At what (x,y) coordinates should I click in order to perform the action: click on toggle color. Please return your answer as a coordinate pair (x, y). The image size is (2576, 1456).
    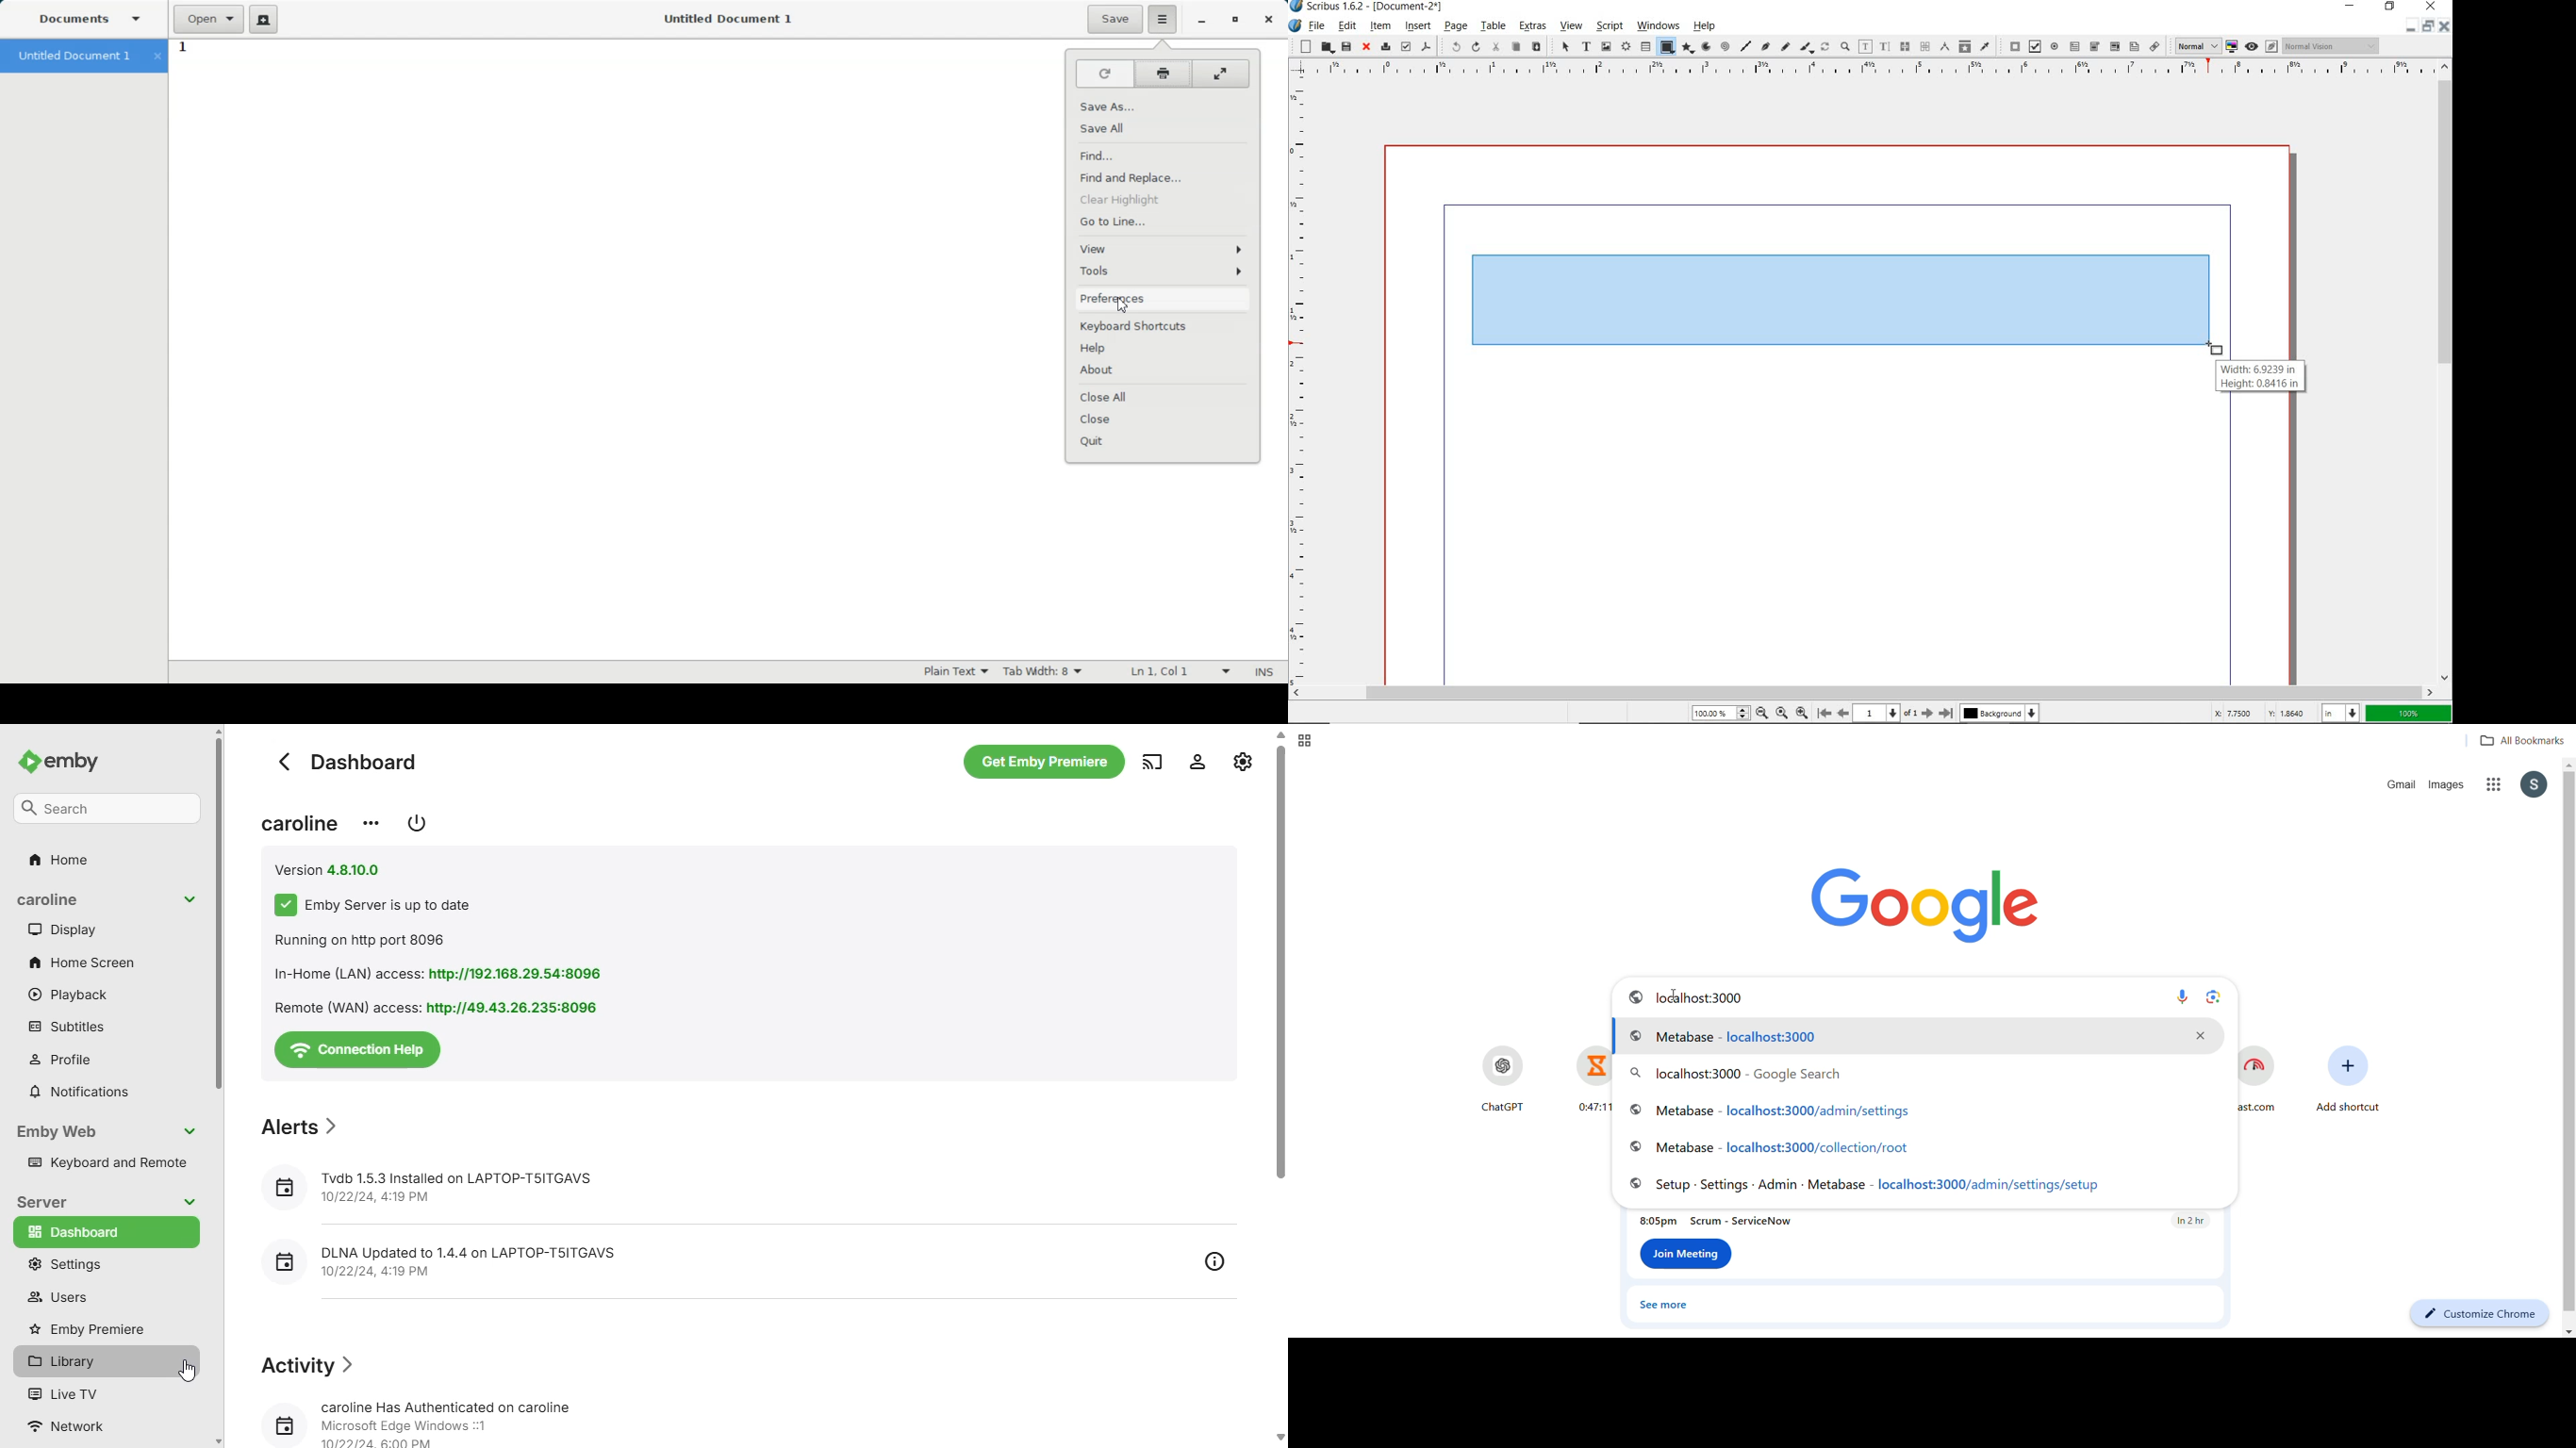
    Looking at the image, I should click on (2231, 47).